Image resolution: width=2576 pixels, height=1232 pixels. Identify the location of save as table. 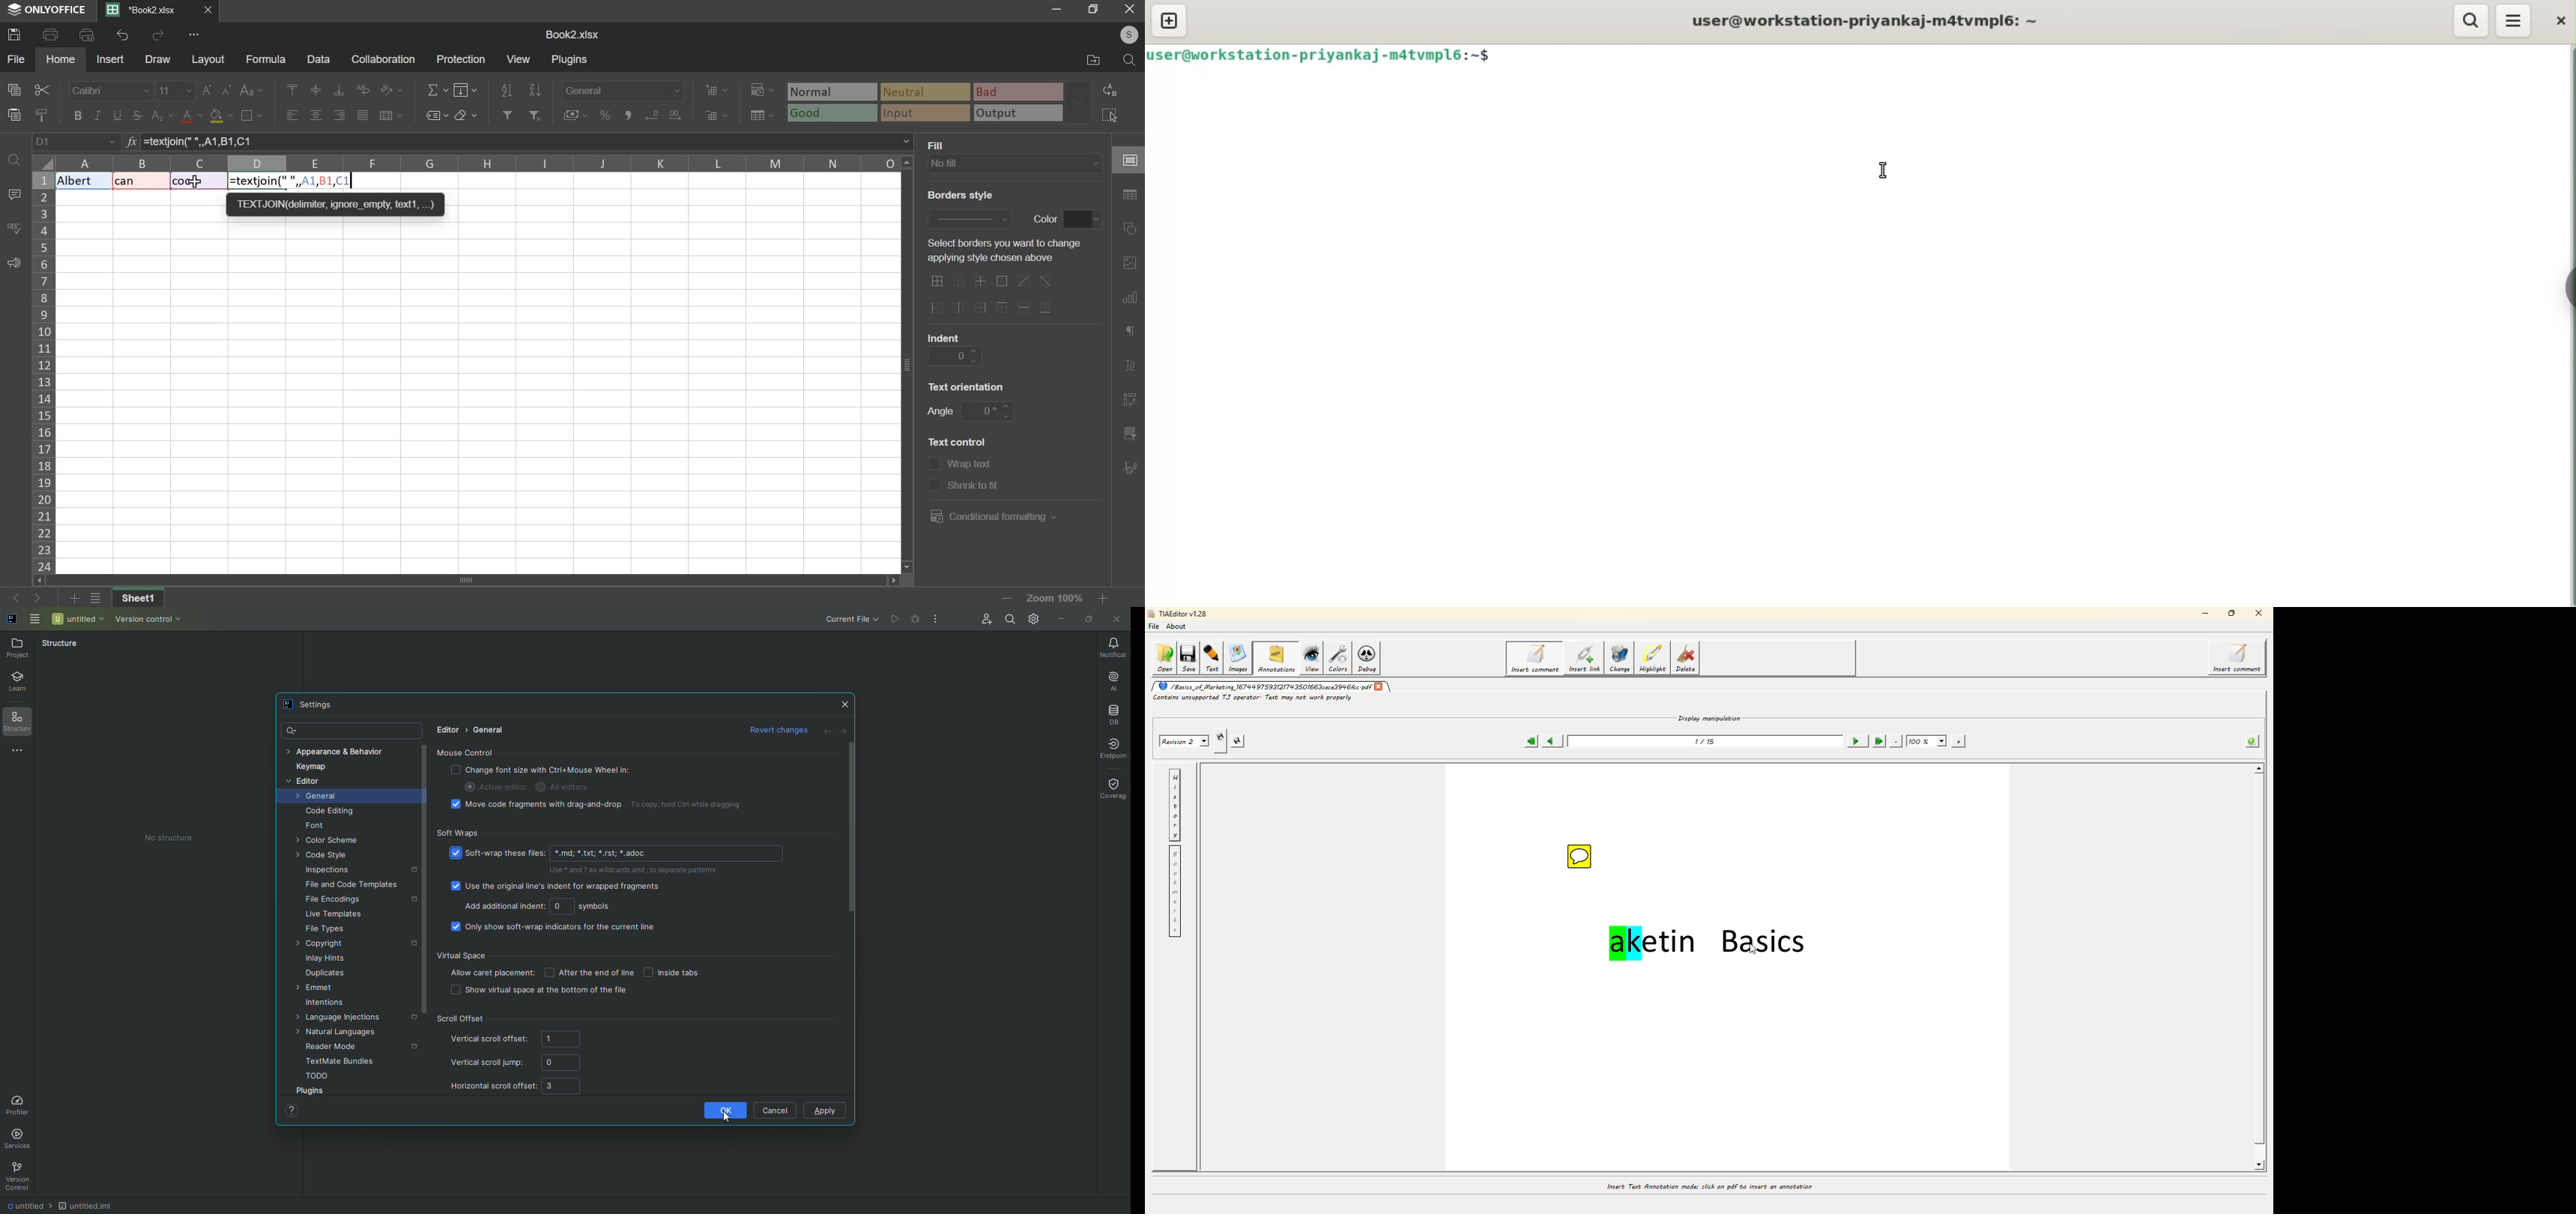
(763, 116).